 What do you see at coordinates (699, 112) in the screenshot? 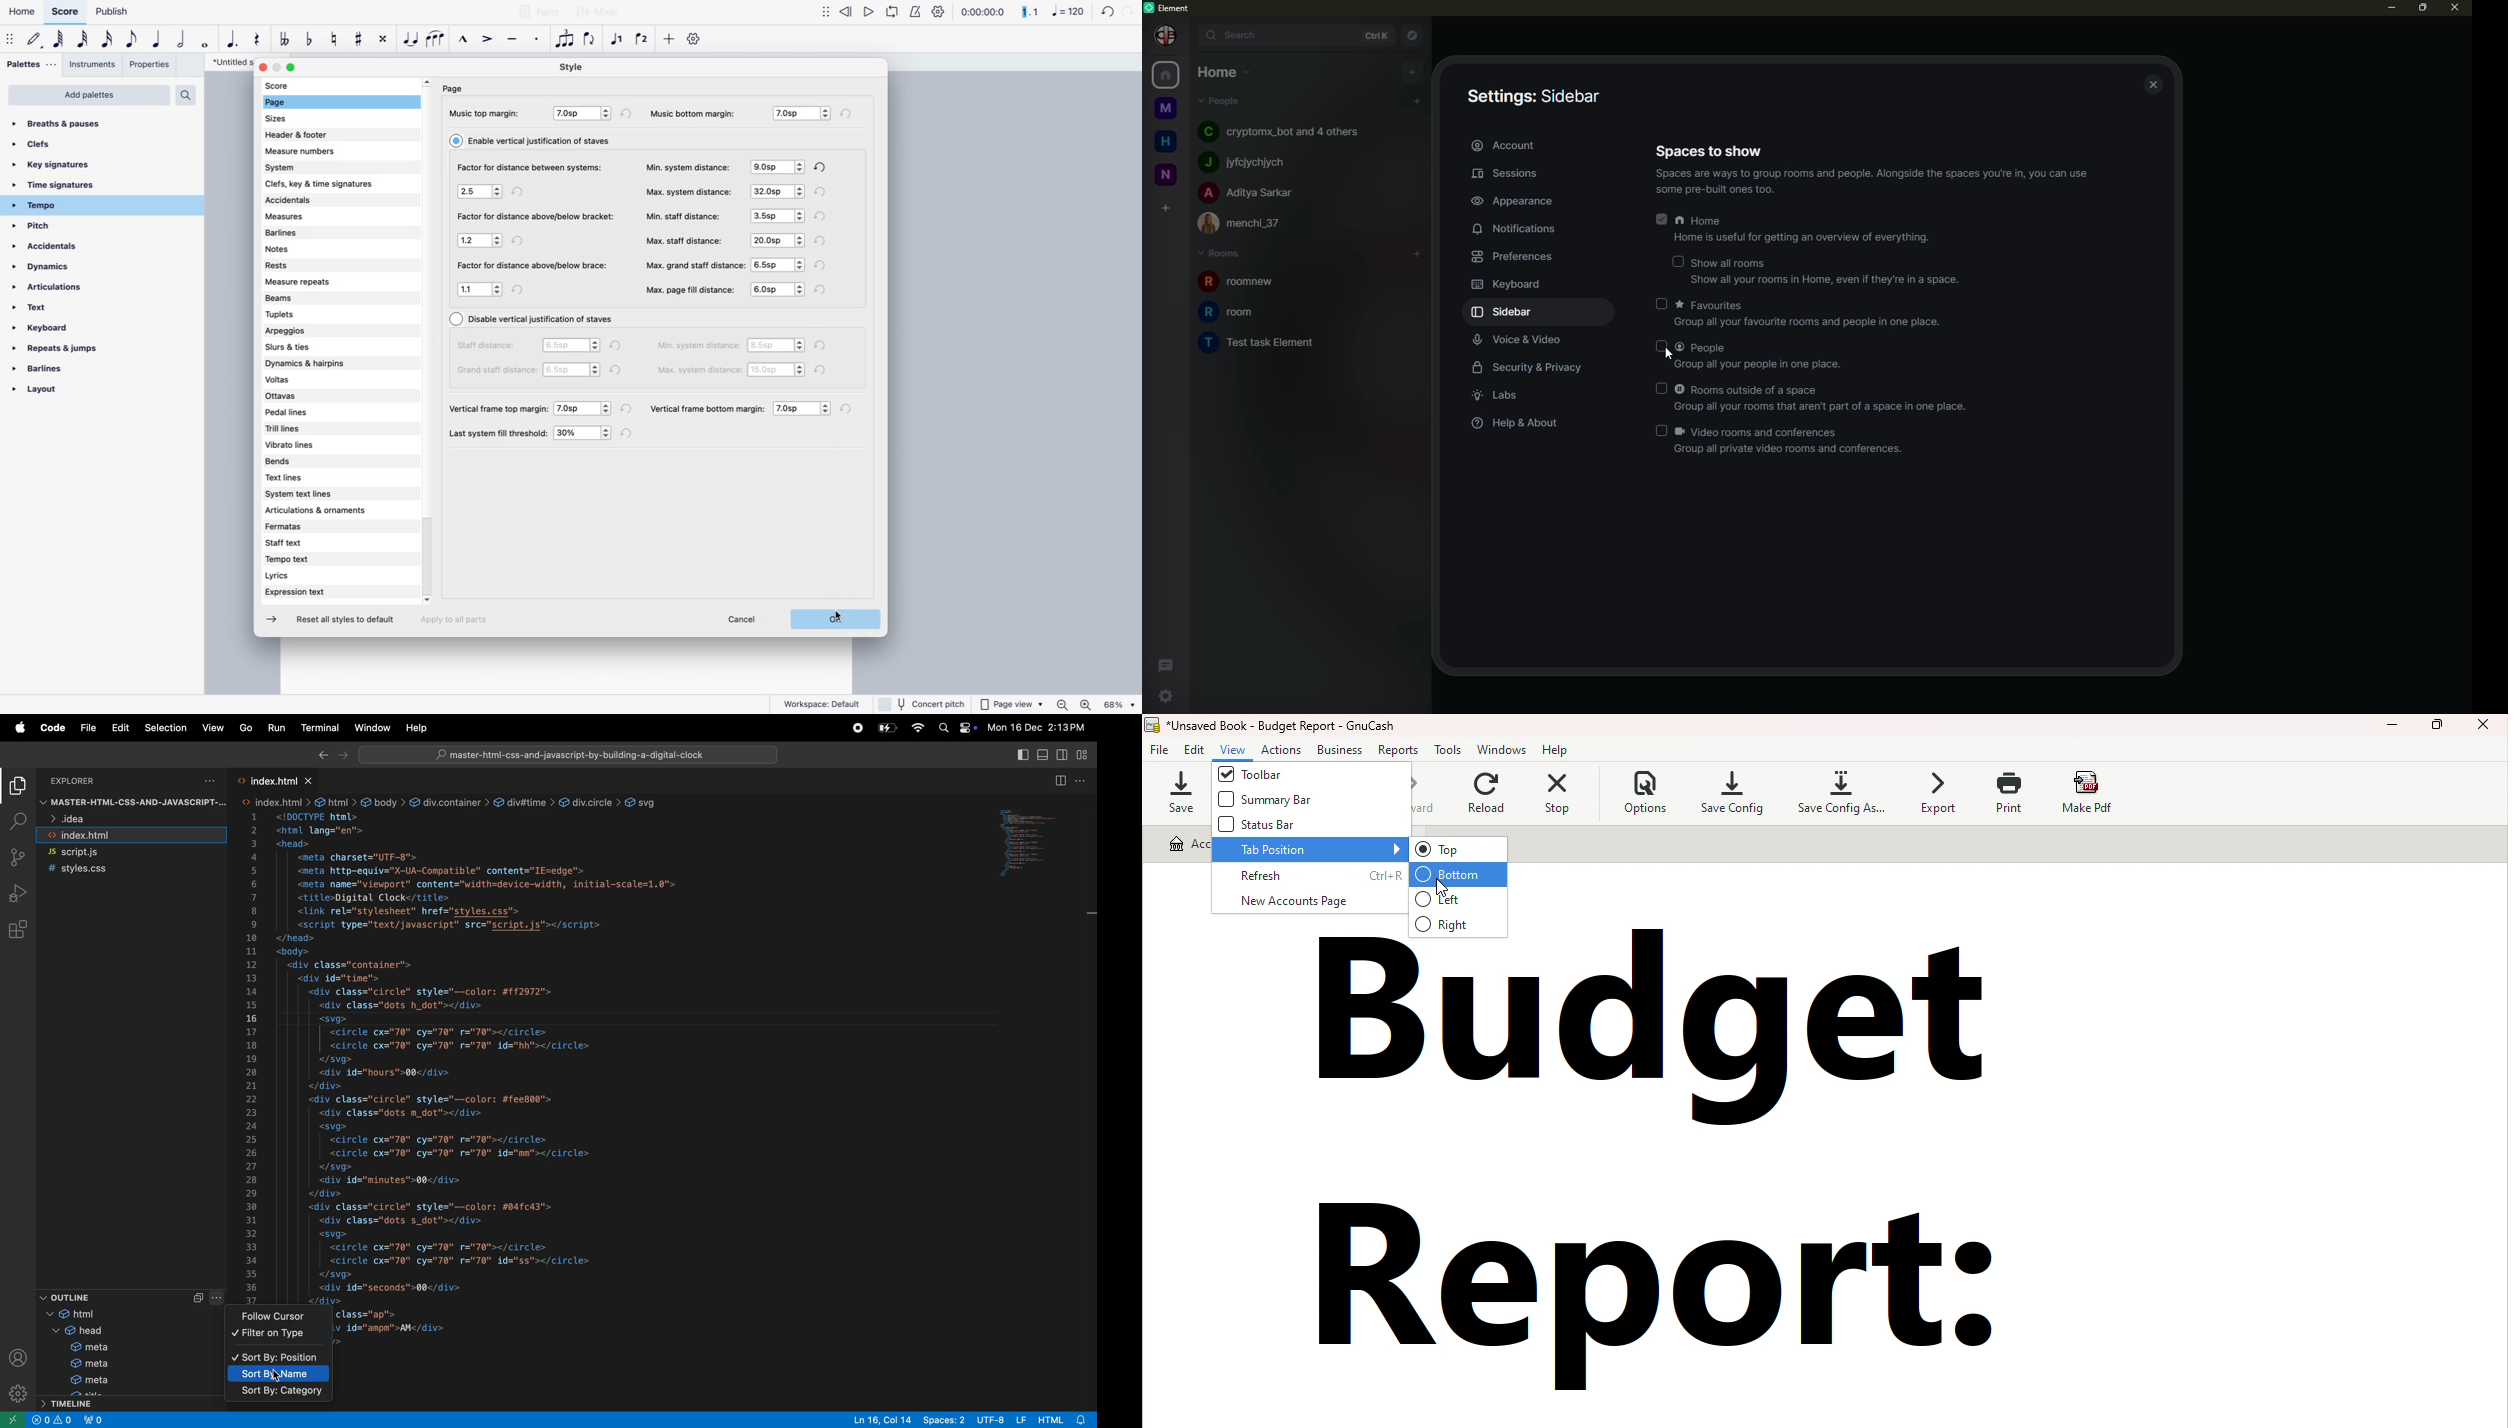
I see `music bottom margin` at bounding box center [699, 112].